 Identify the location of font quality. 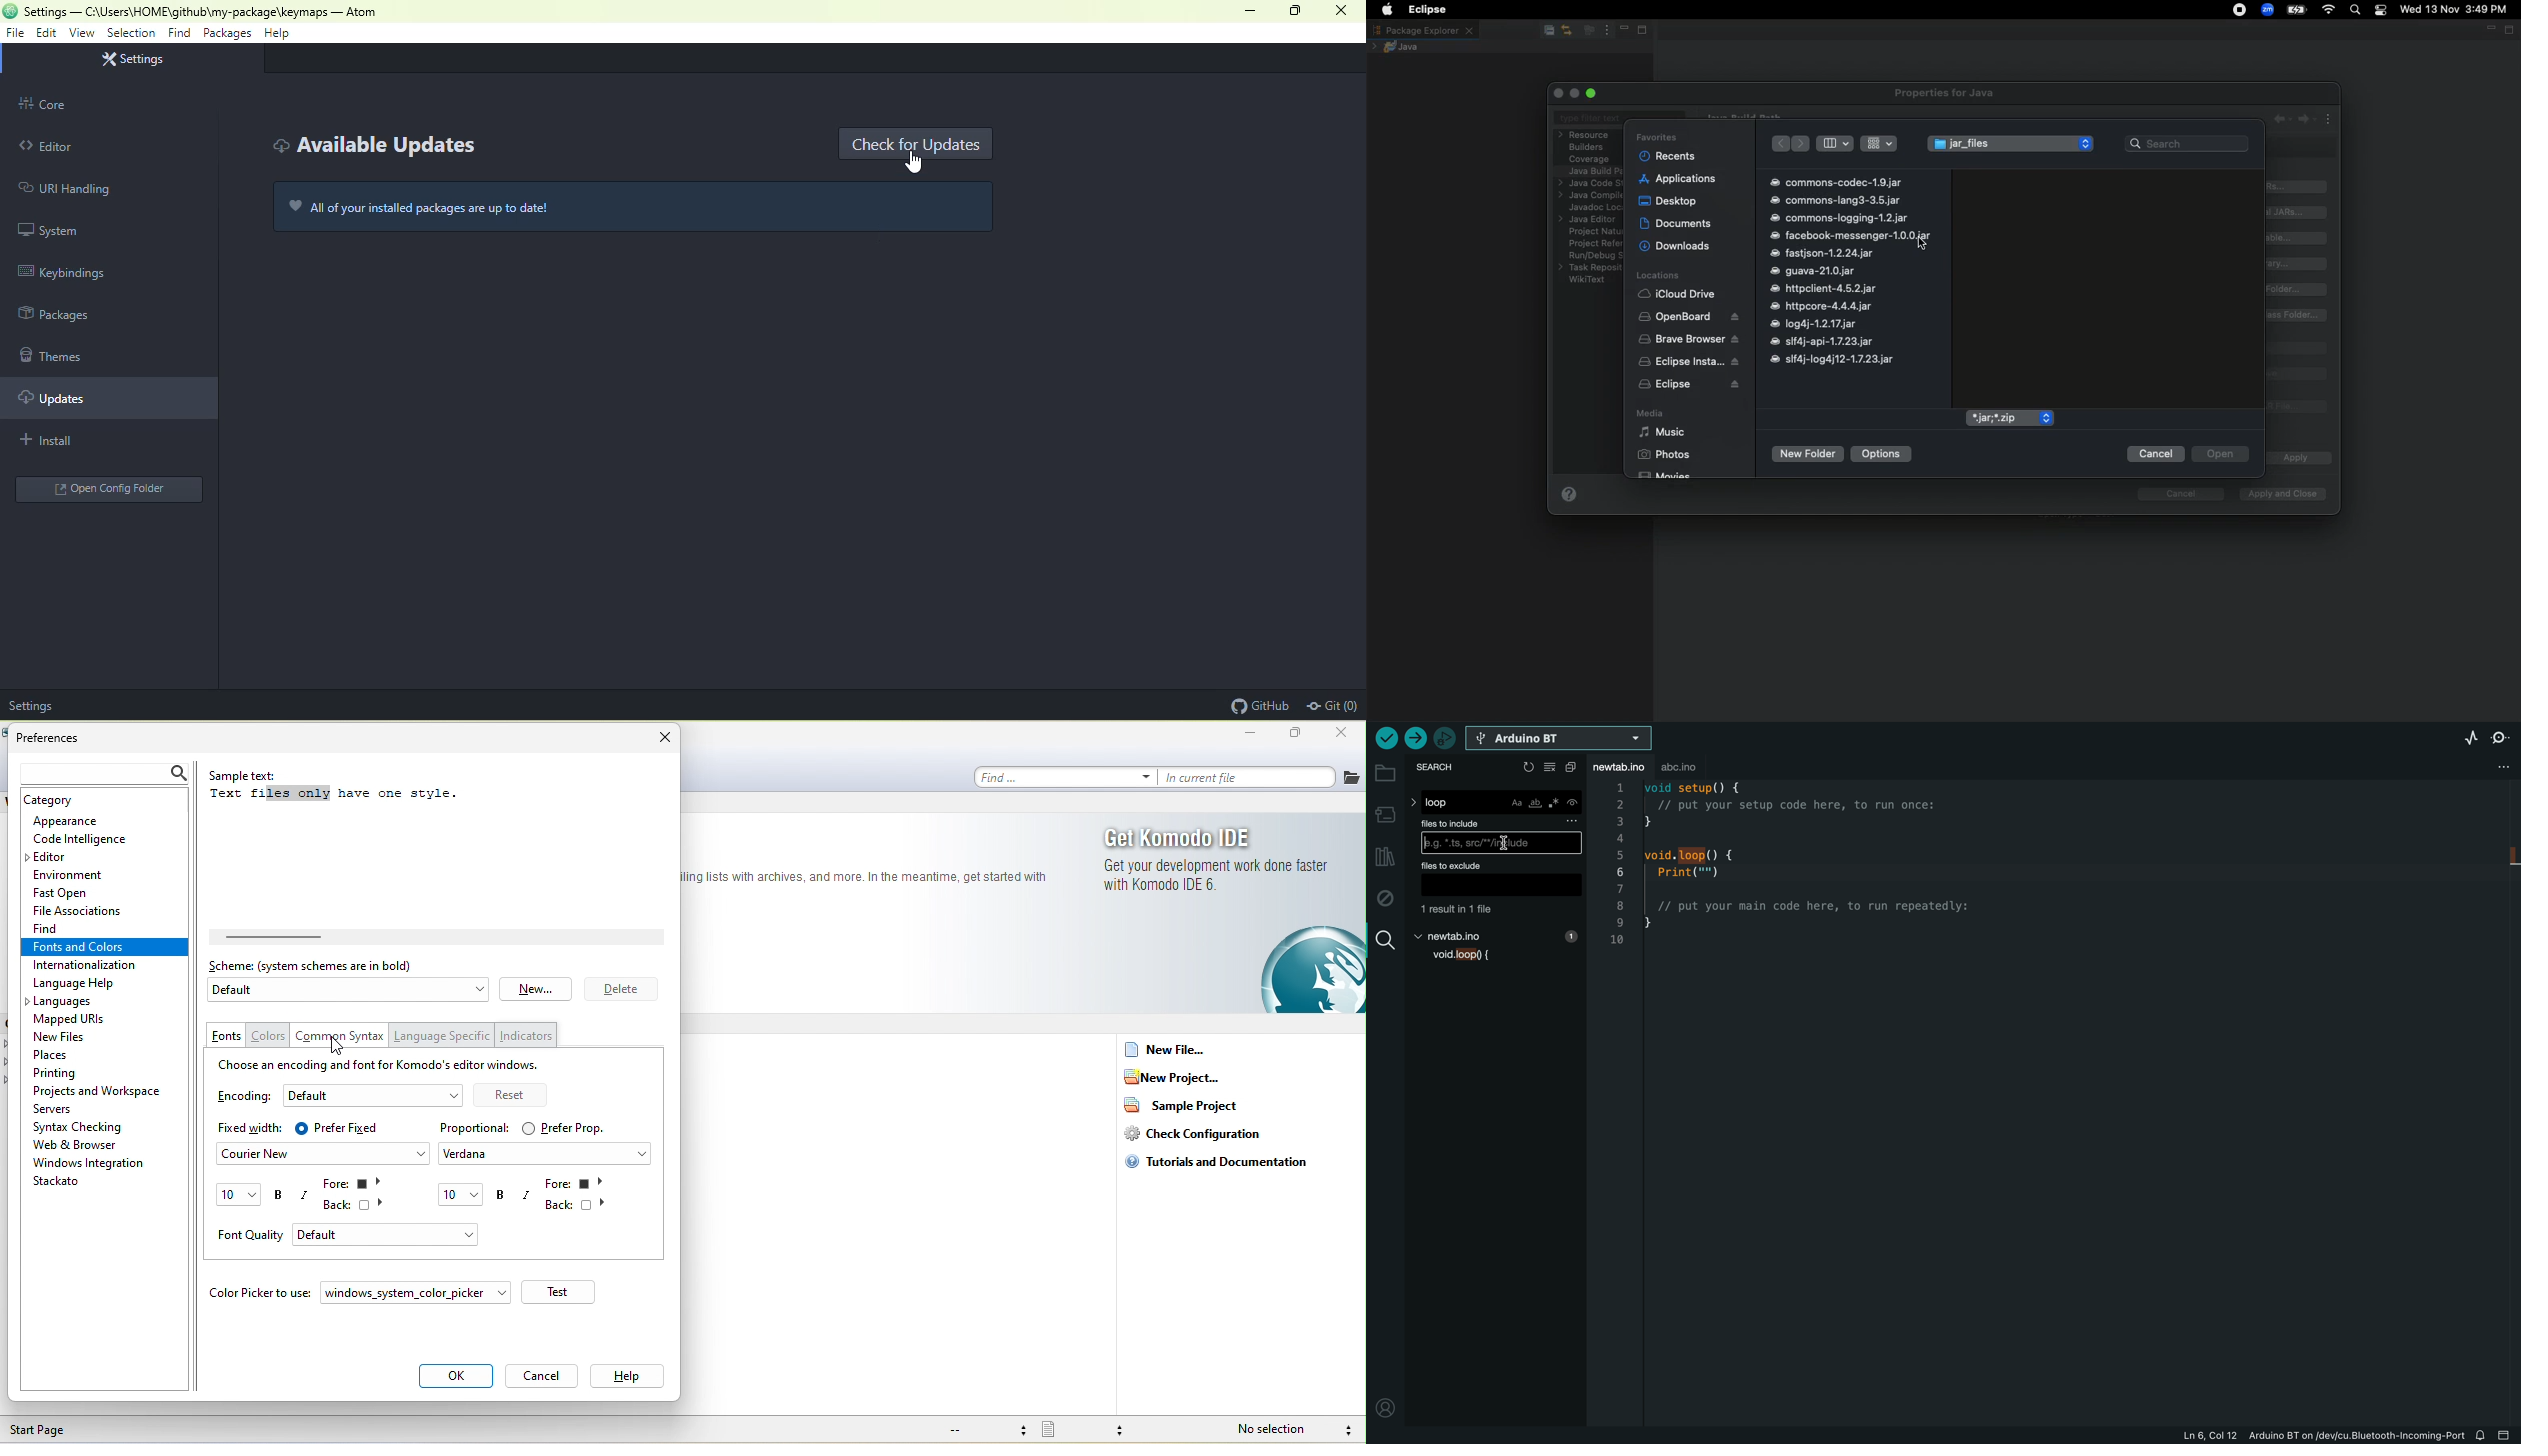
(250, 1237).